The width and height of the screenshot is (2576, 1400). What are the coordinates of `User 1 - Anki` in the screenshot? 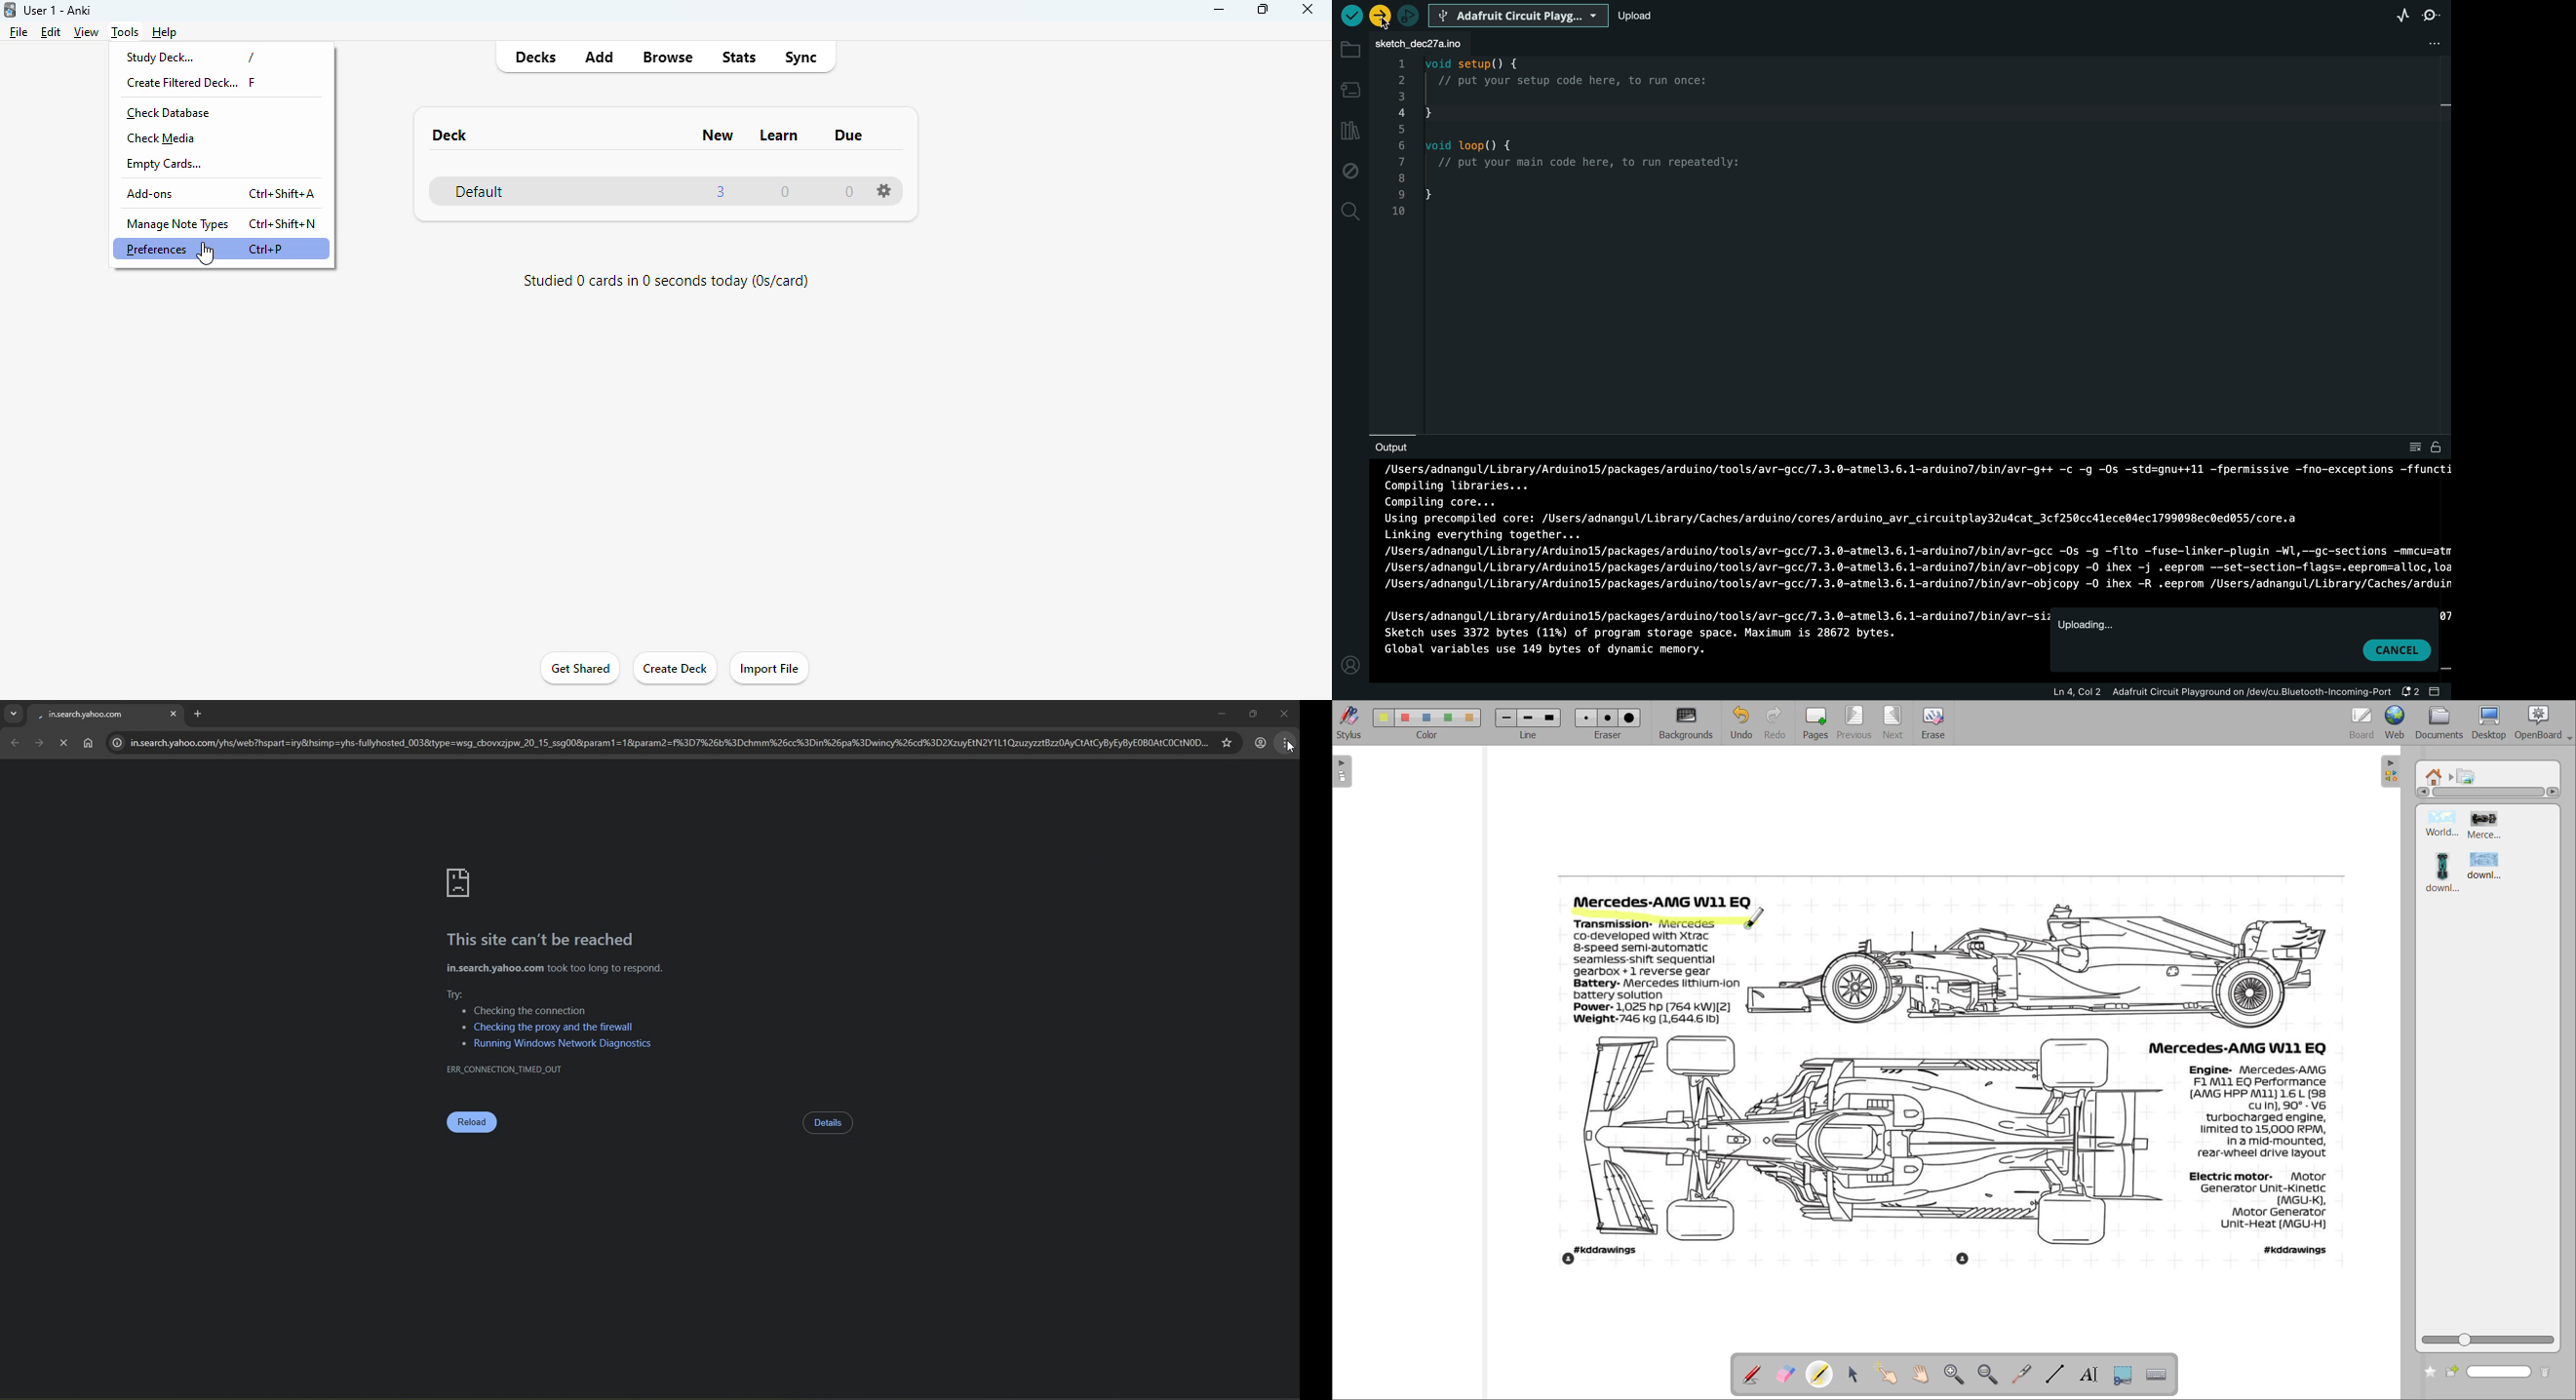 It's located at (59, 10).